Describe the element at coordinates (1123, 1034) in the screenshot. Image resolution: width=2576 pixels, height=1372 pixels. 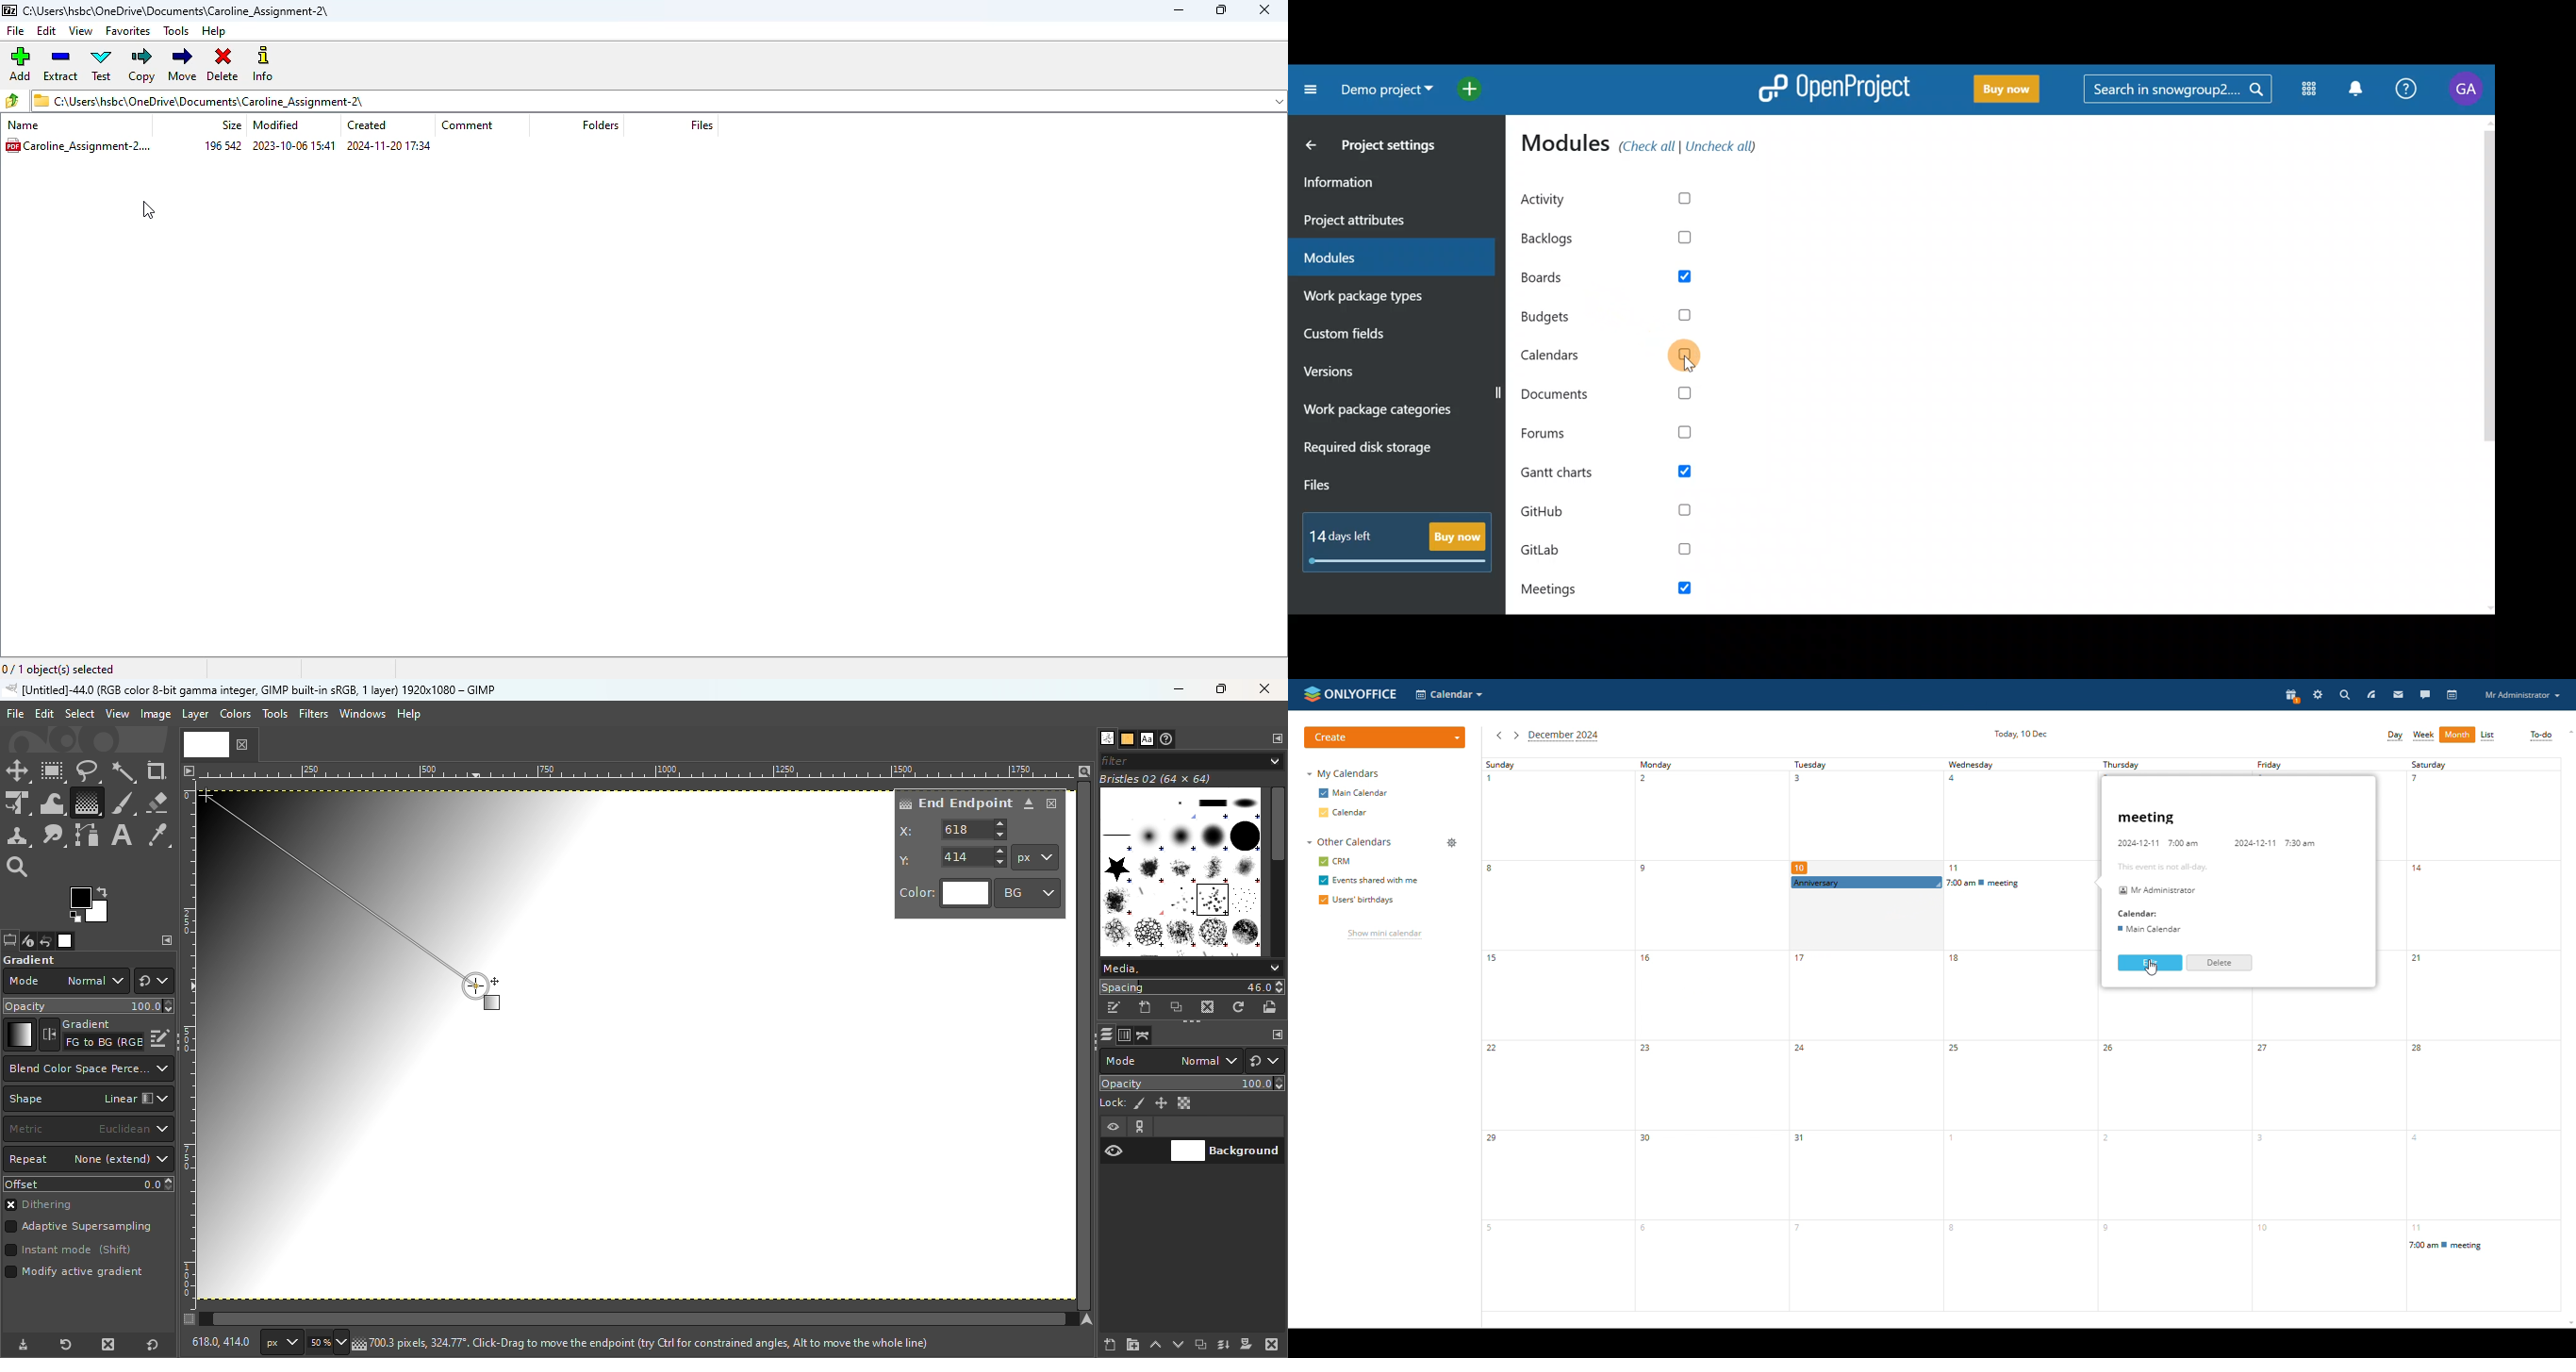
I see `Open the channels dialog` at that location.